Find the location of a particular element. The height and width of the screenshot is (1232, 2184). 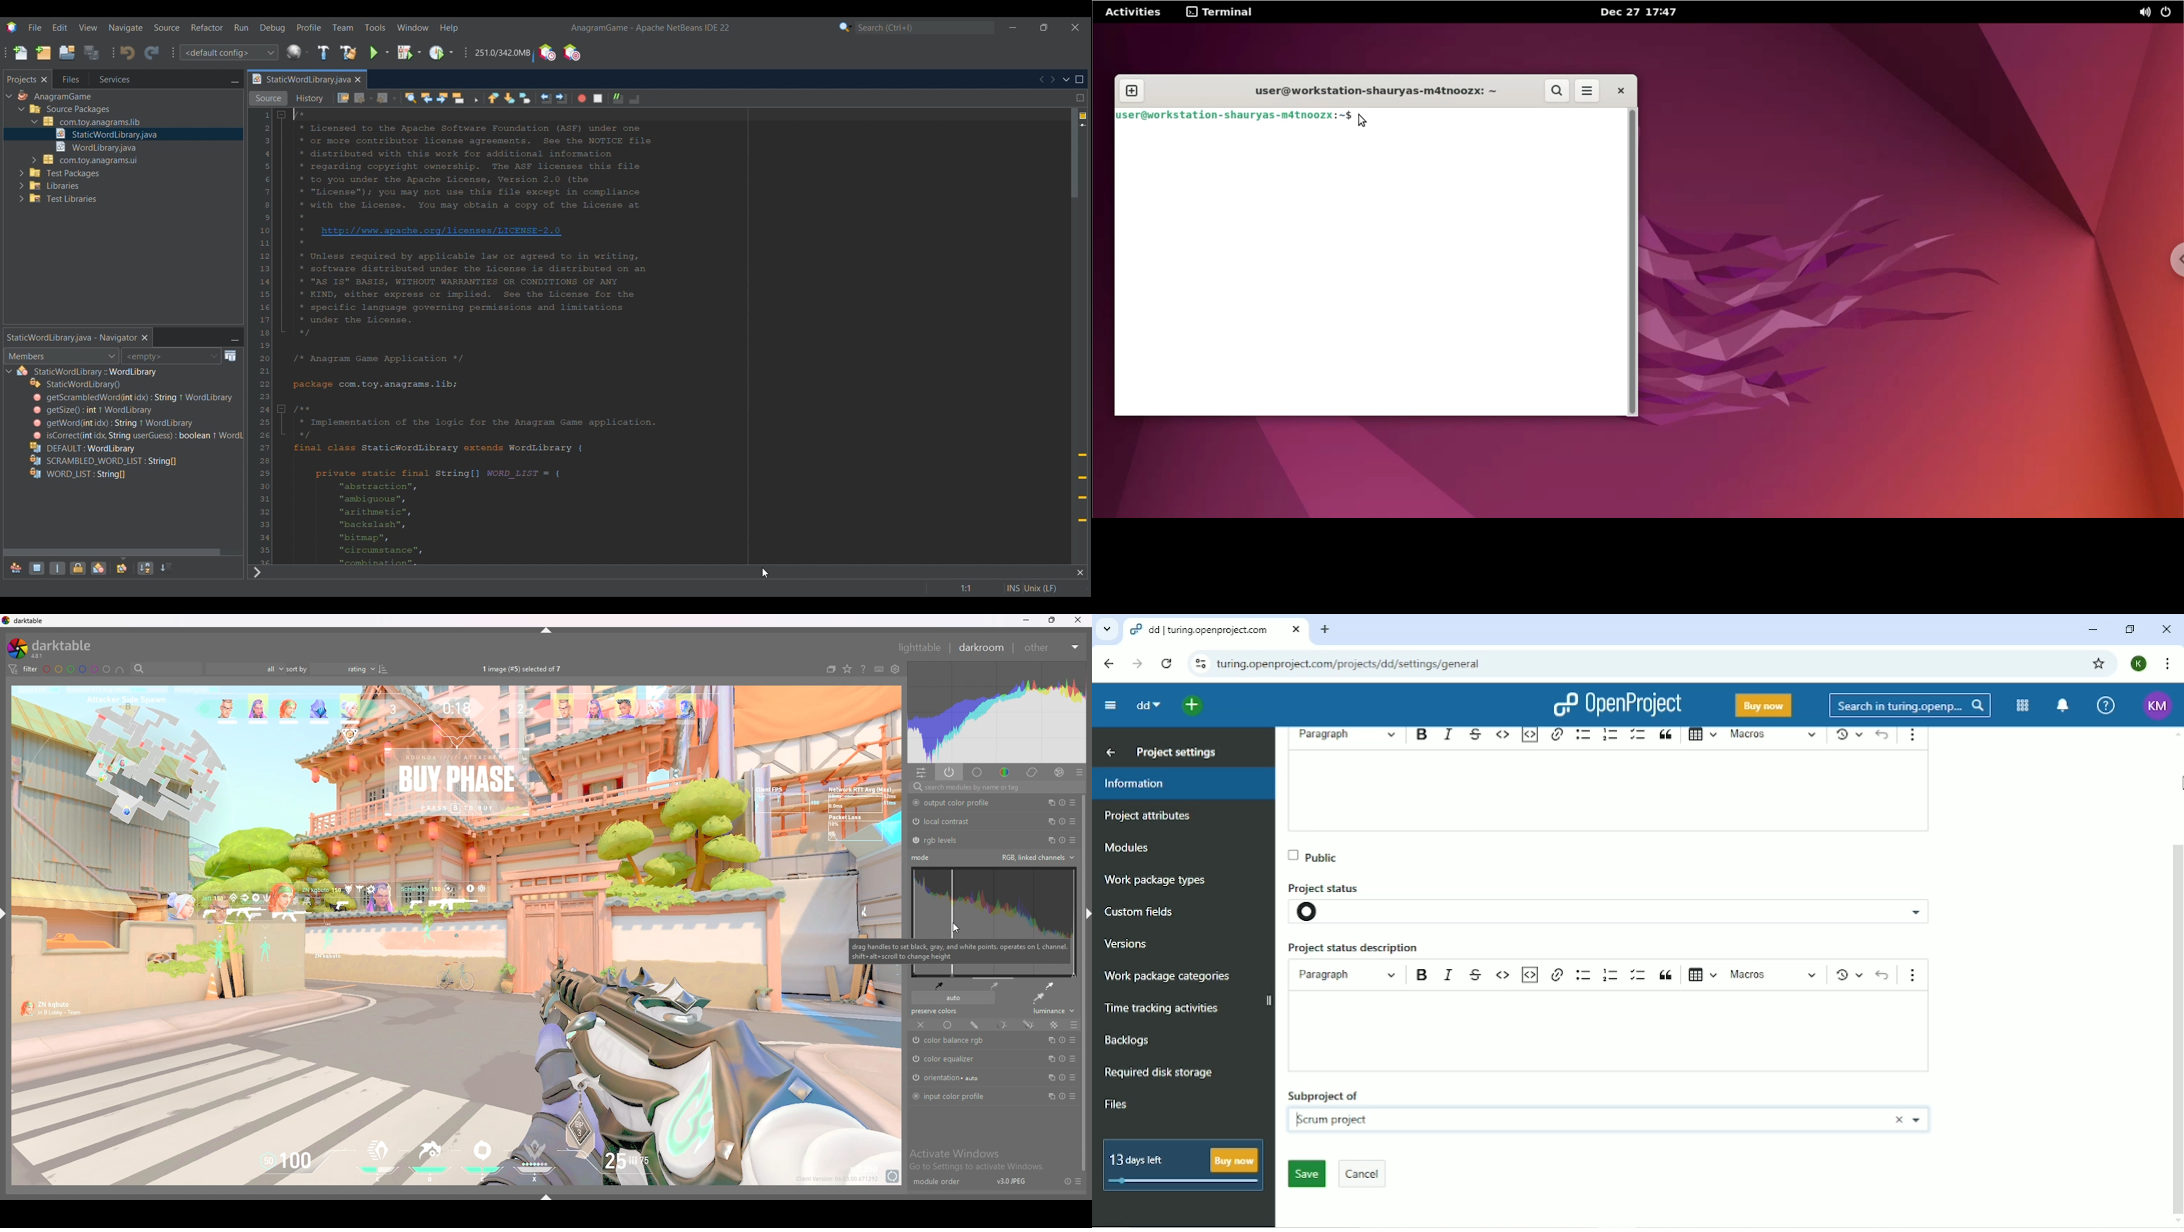

description is located at coordinates (959, 952).